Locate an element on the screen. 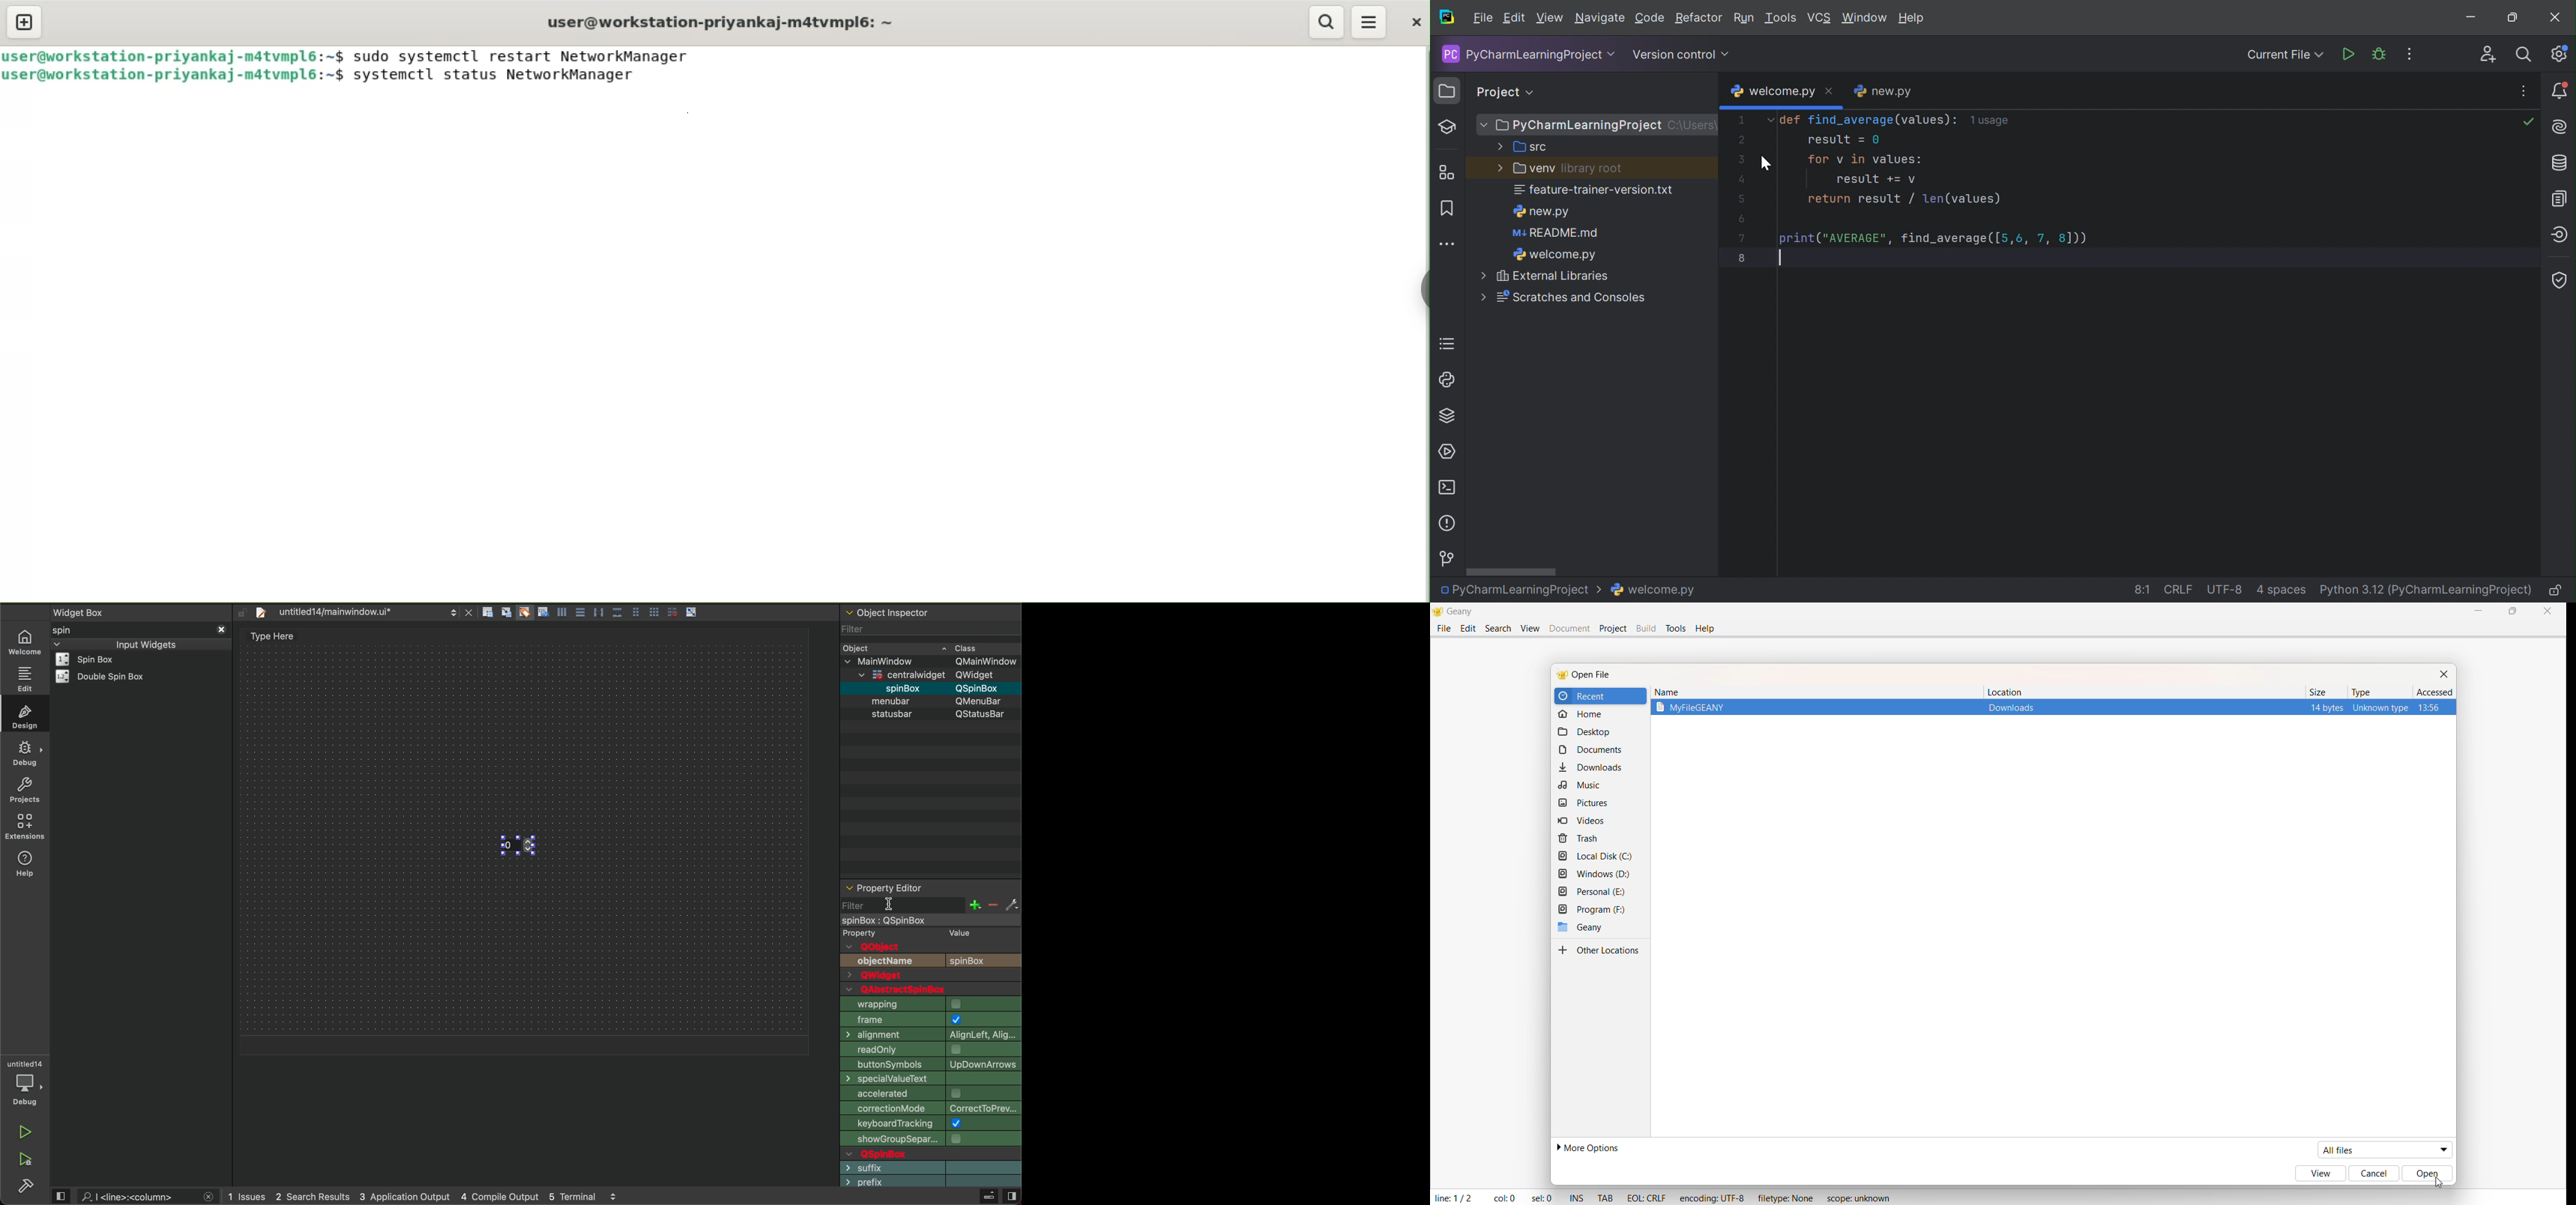  Python 3.12 (PyCharmLearning Project) is located at coordinates (2425, 590).